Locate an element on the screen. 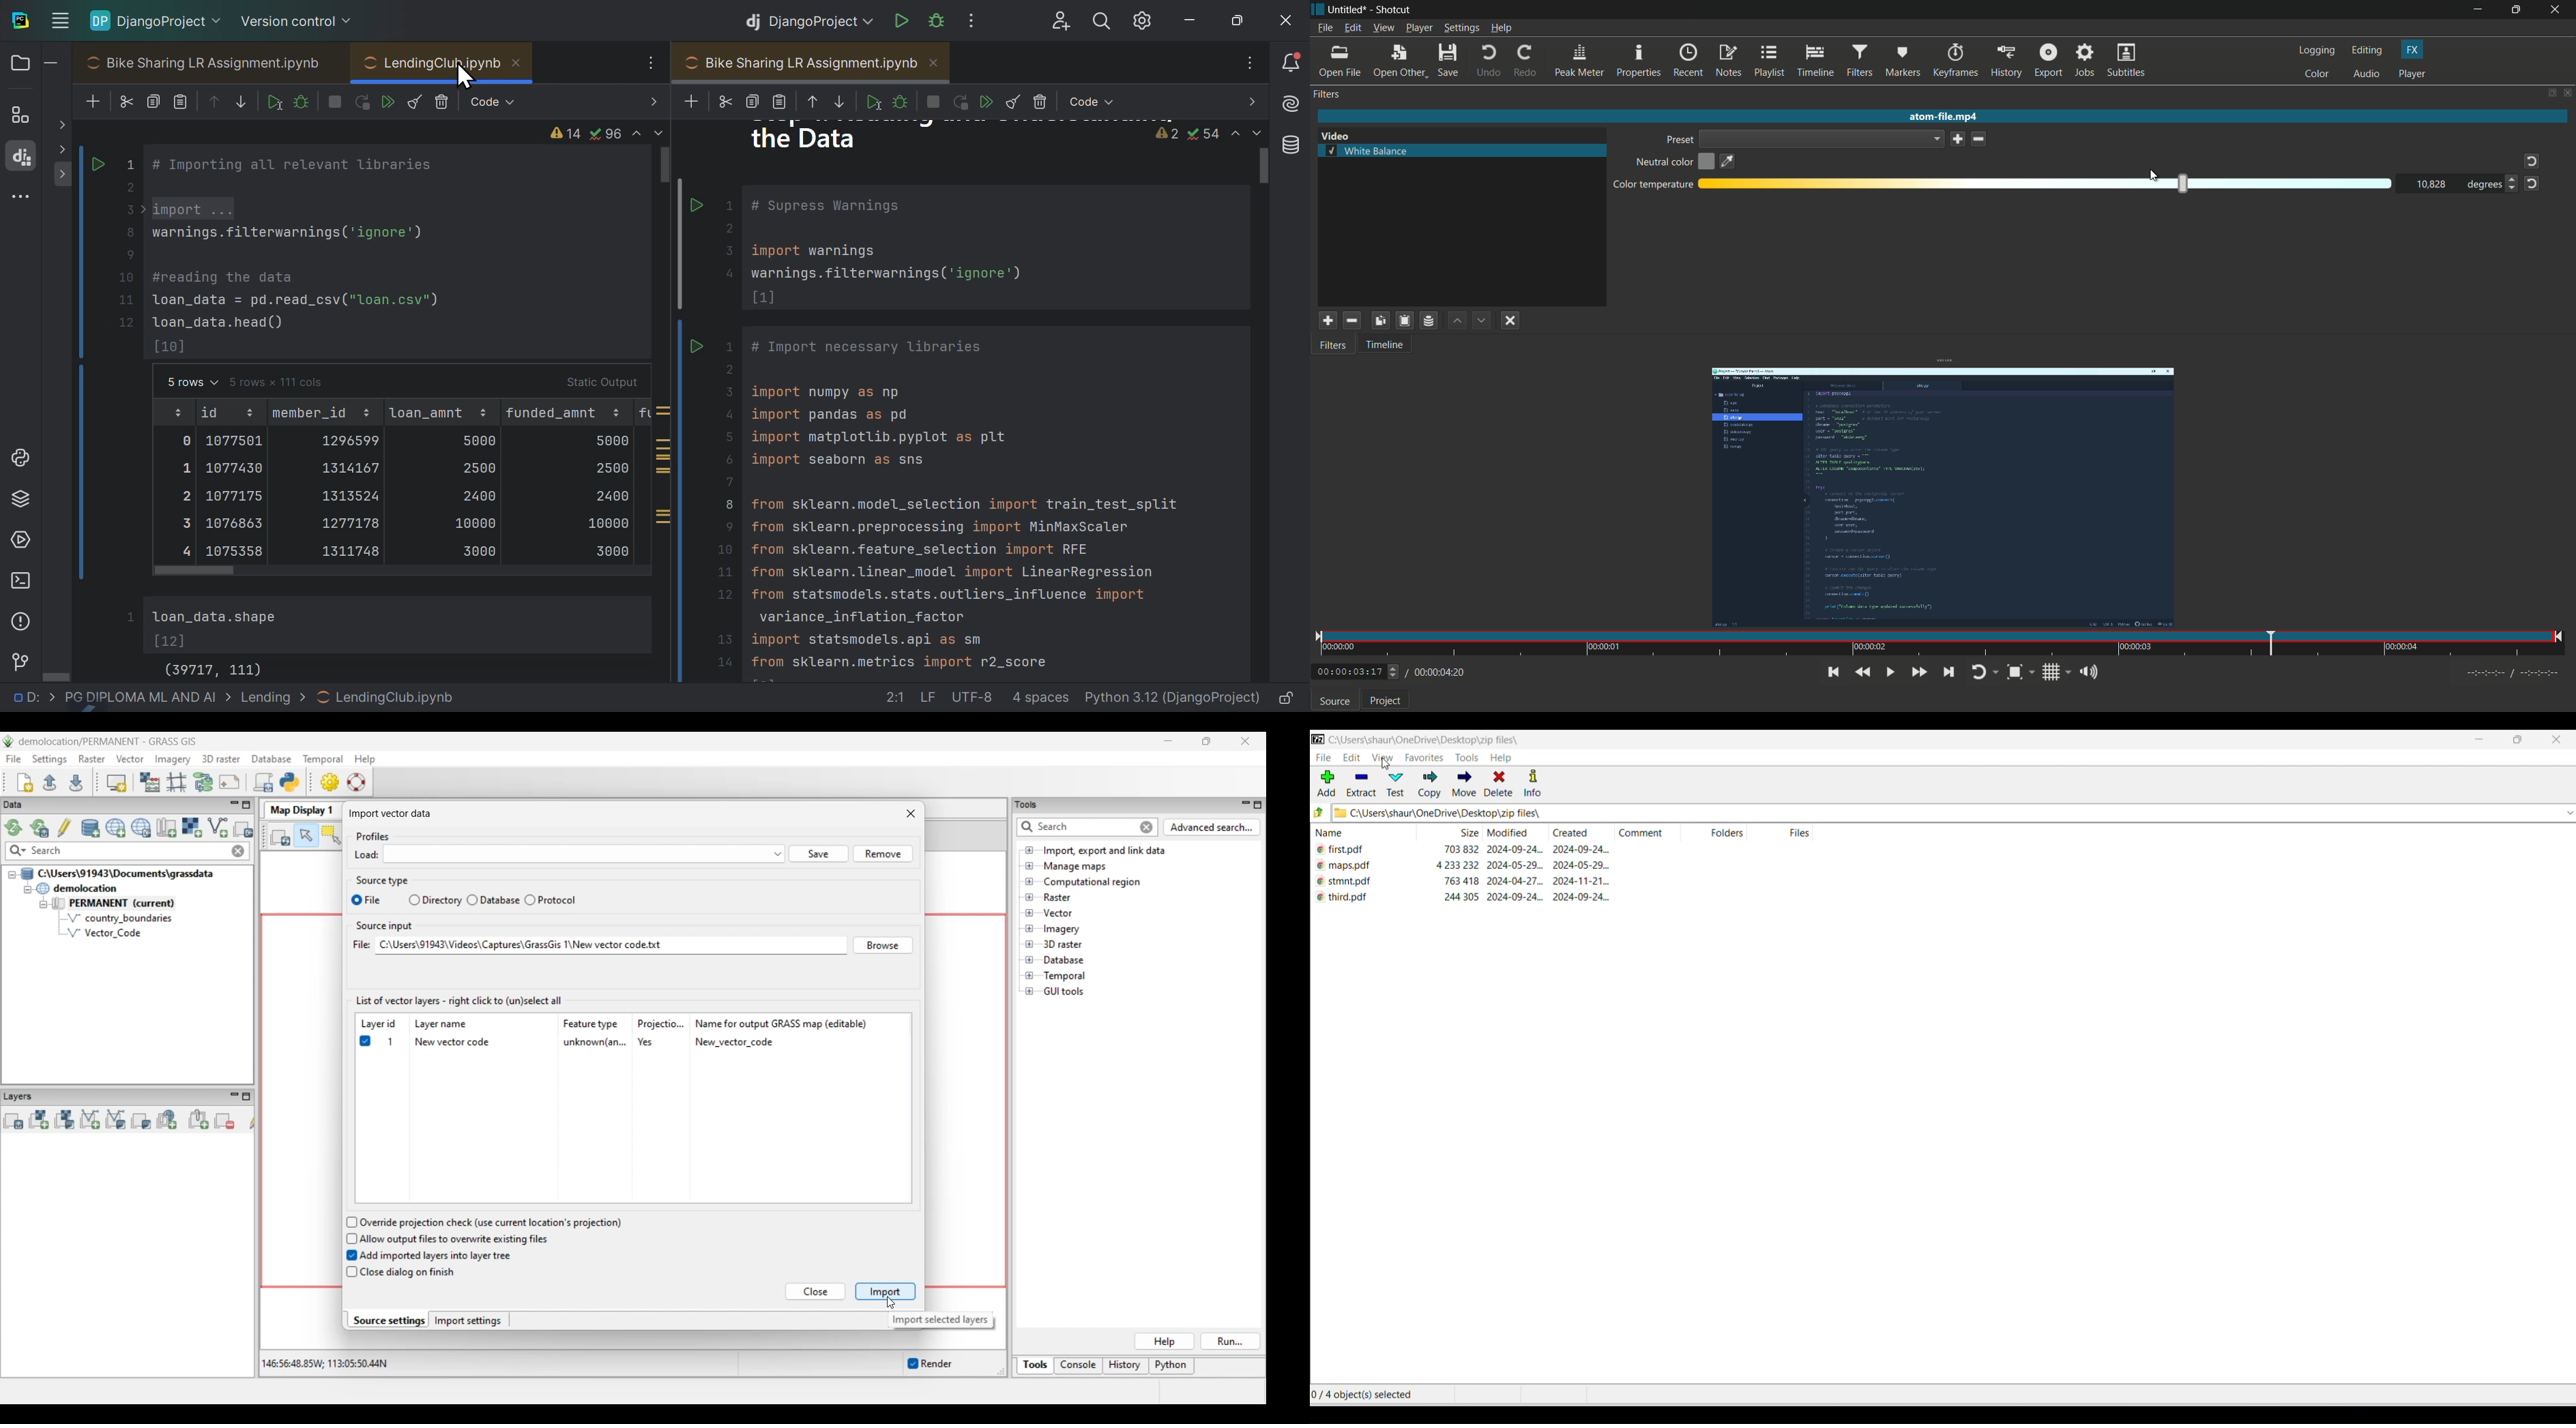  toggle play or pause is located at coordinates (1888, 672).